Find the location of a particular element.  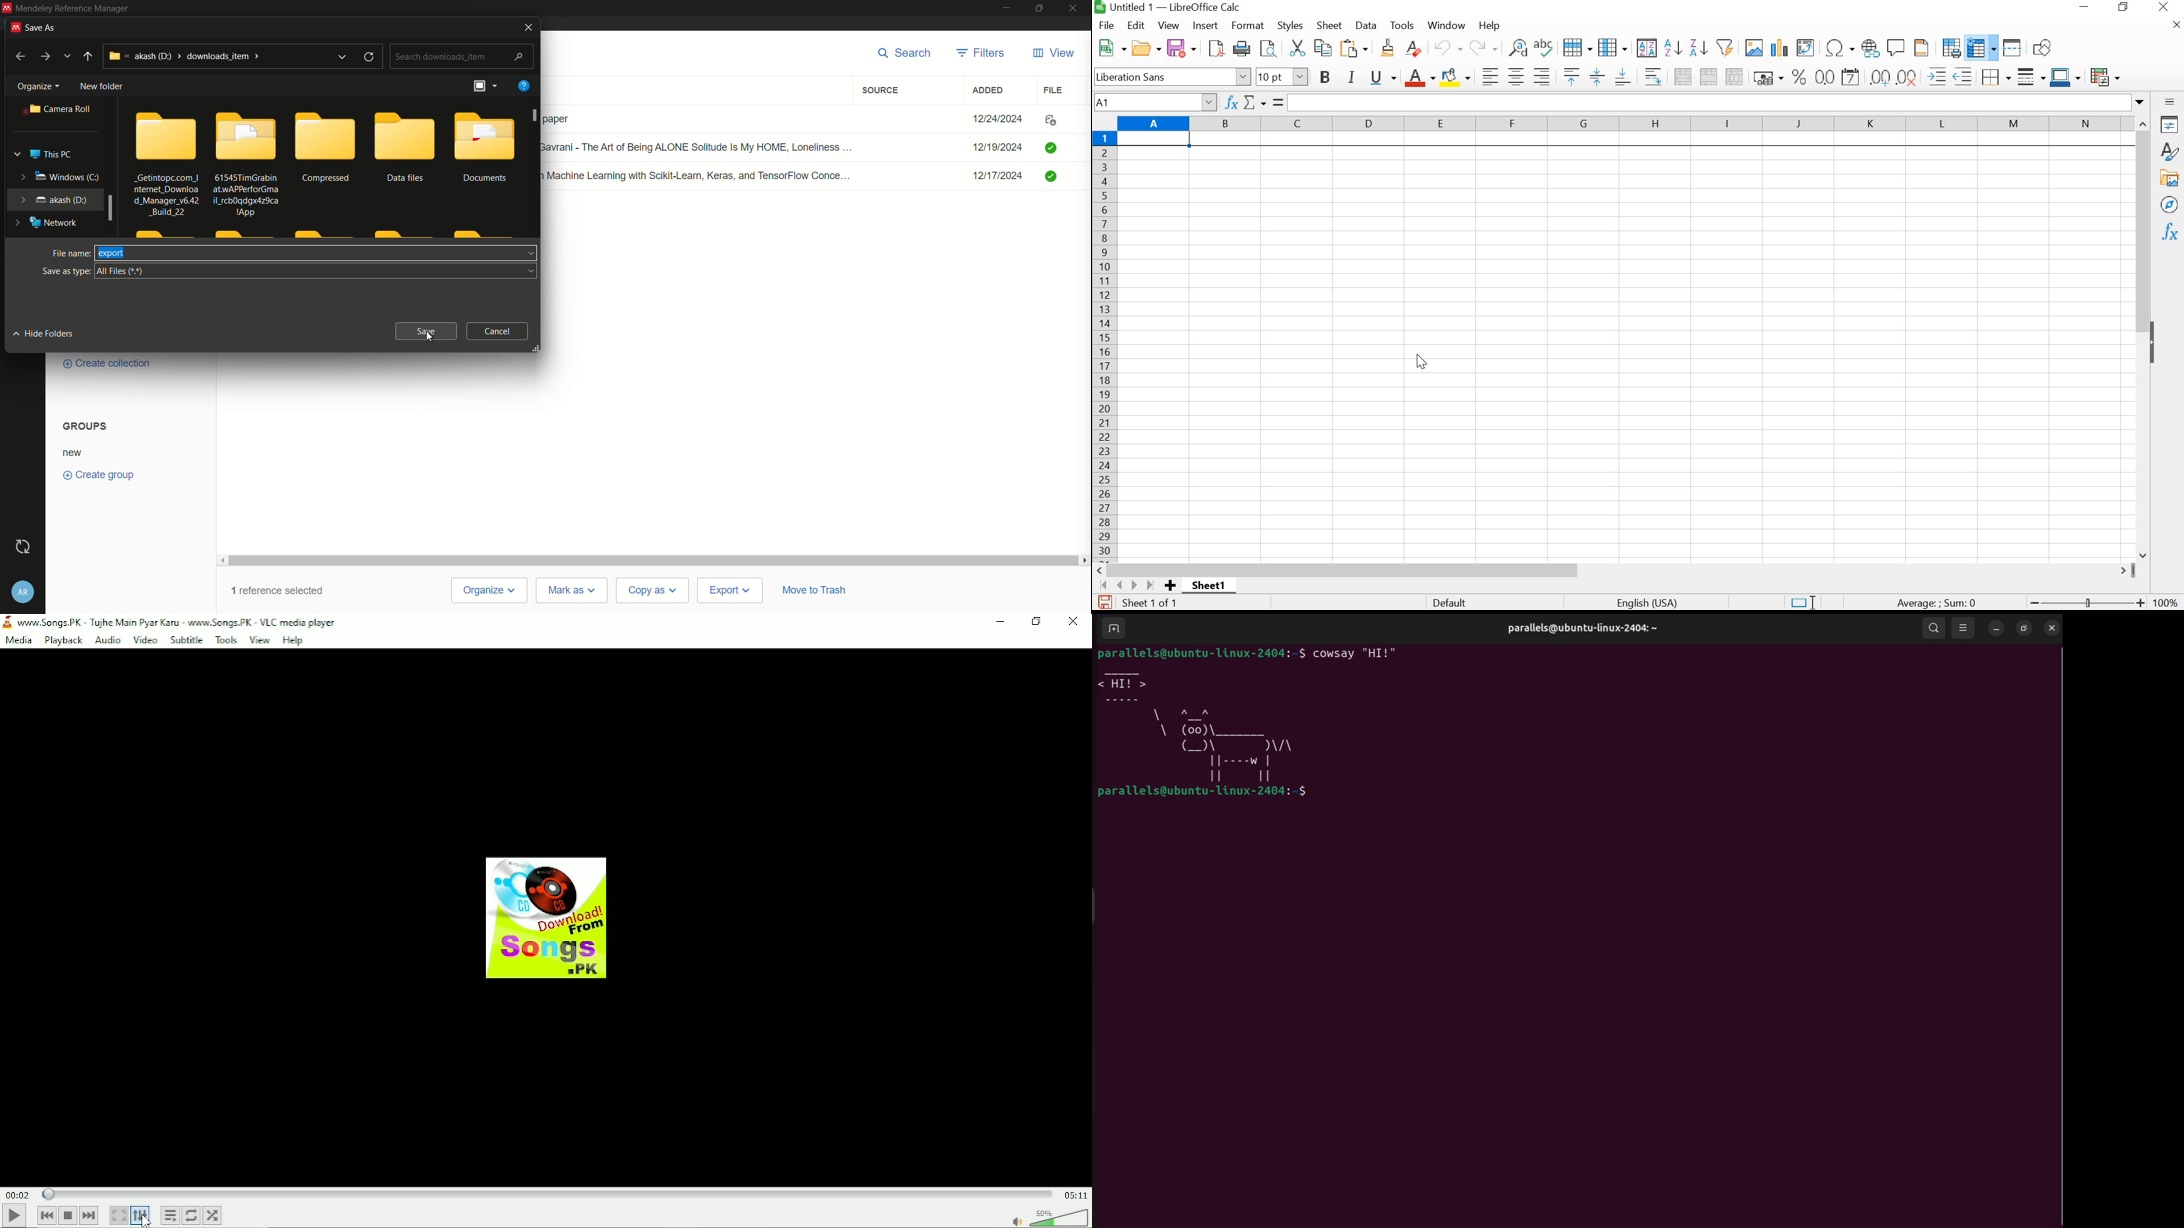

Mendeley Reference Manager is located at coordinates (76, 9).